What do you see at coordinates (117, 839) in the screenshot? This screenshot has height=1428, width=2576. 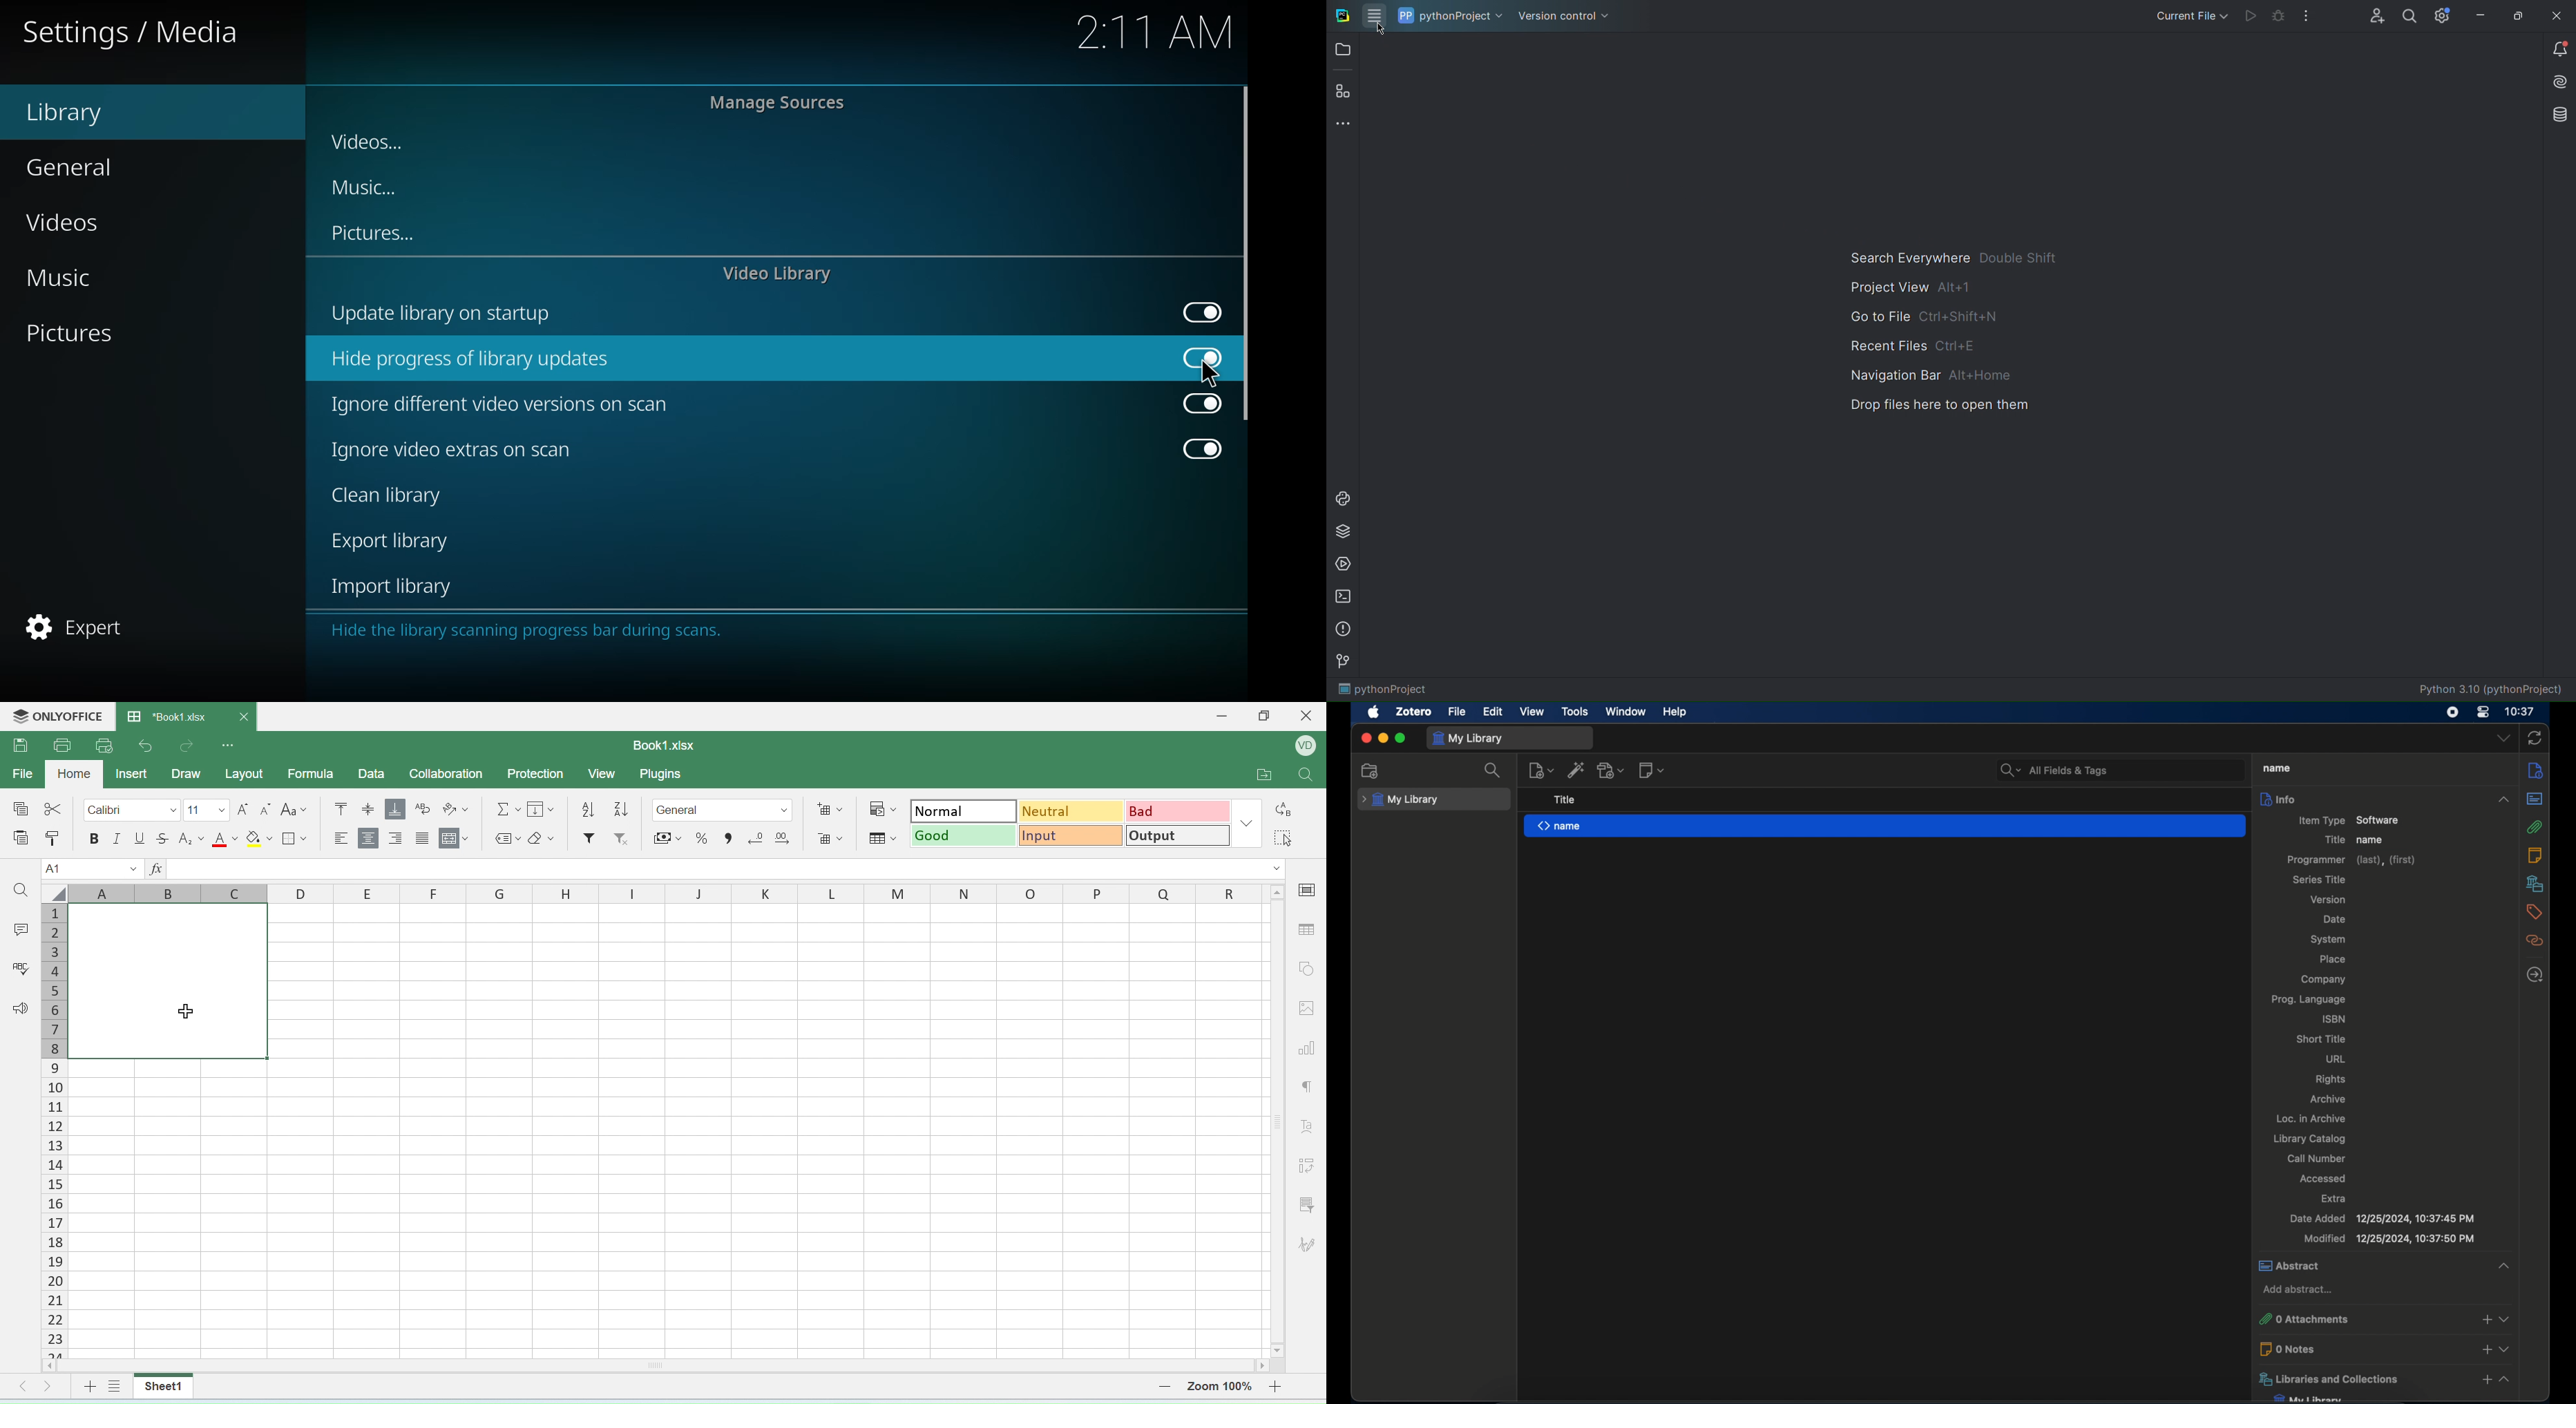 I see `italics` at bounding box center [117, 839].